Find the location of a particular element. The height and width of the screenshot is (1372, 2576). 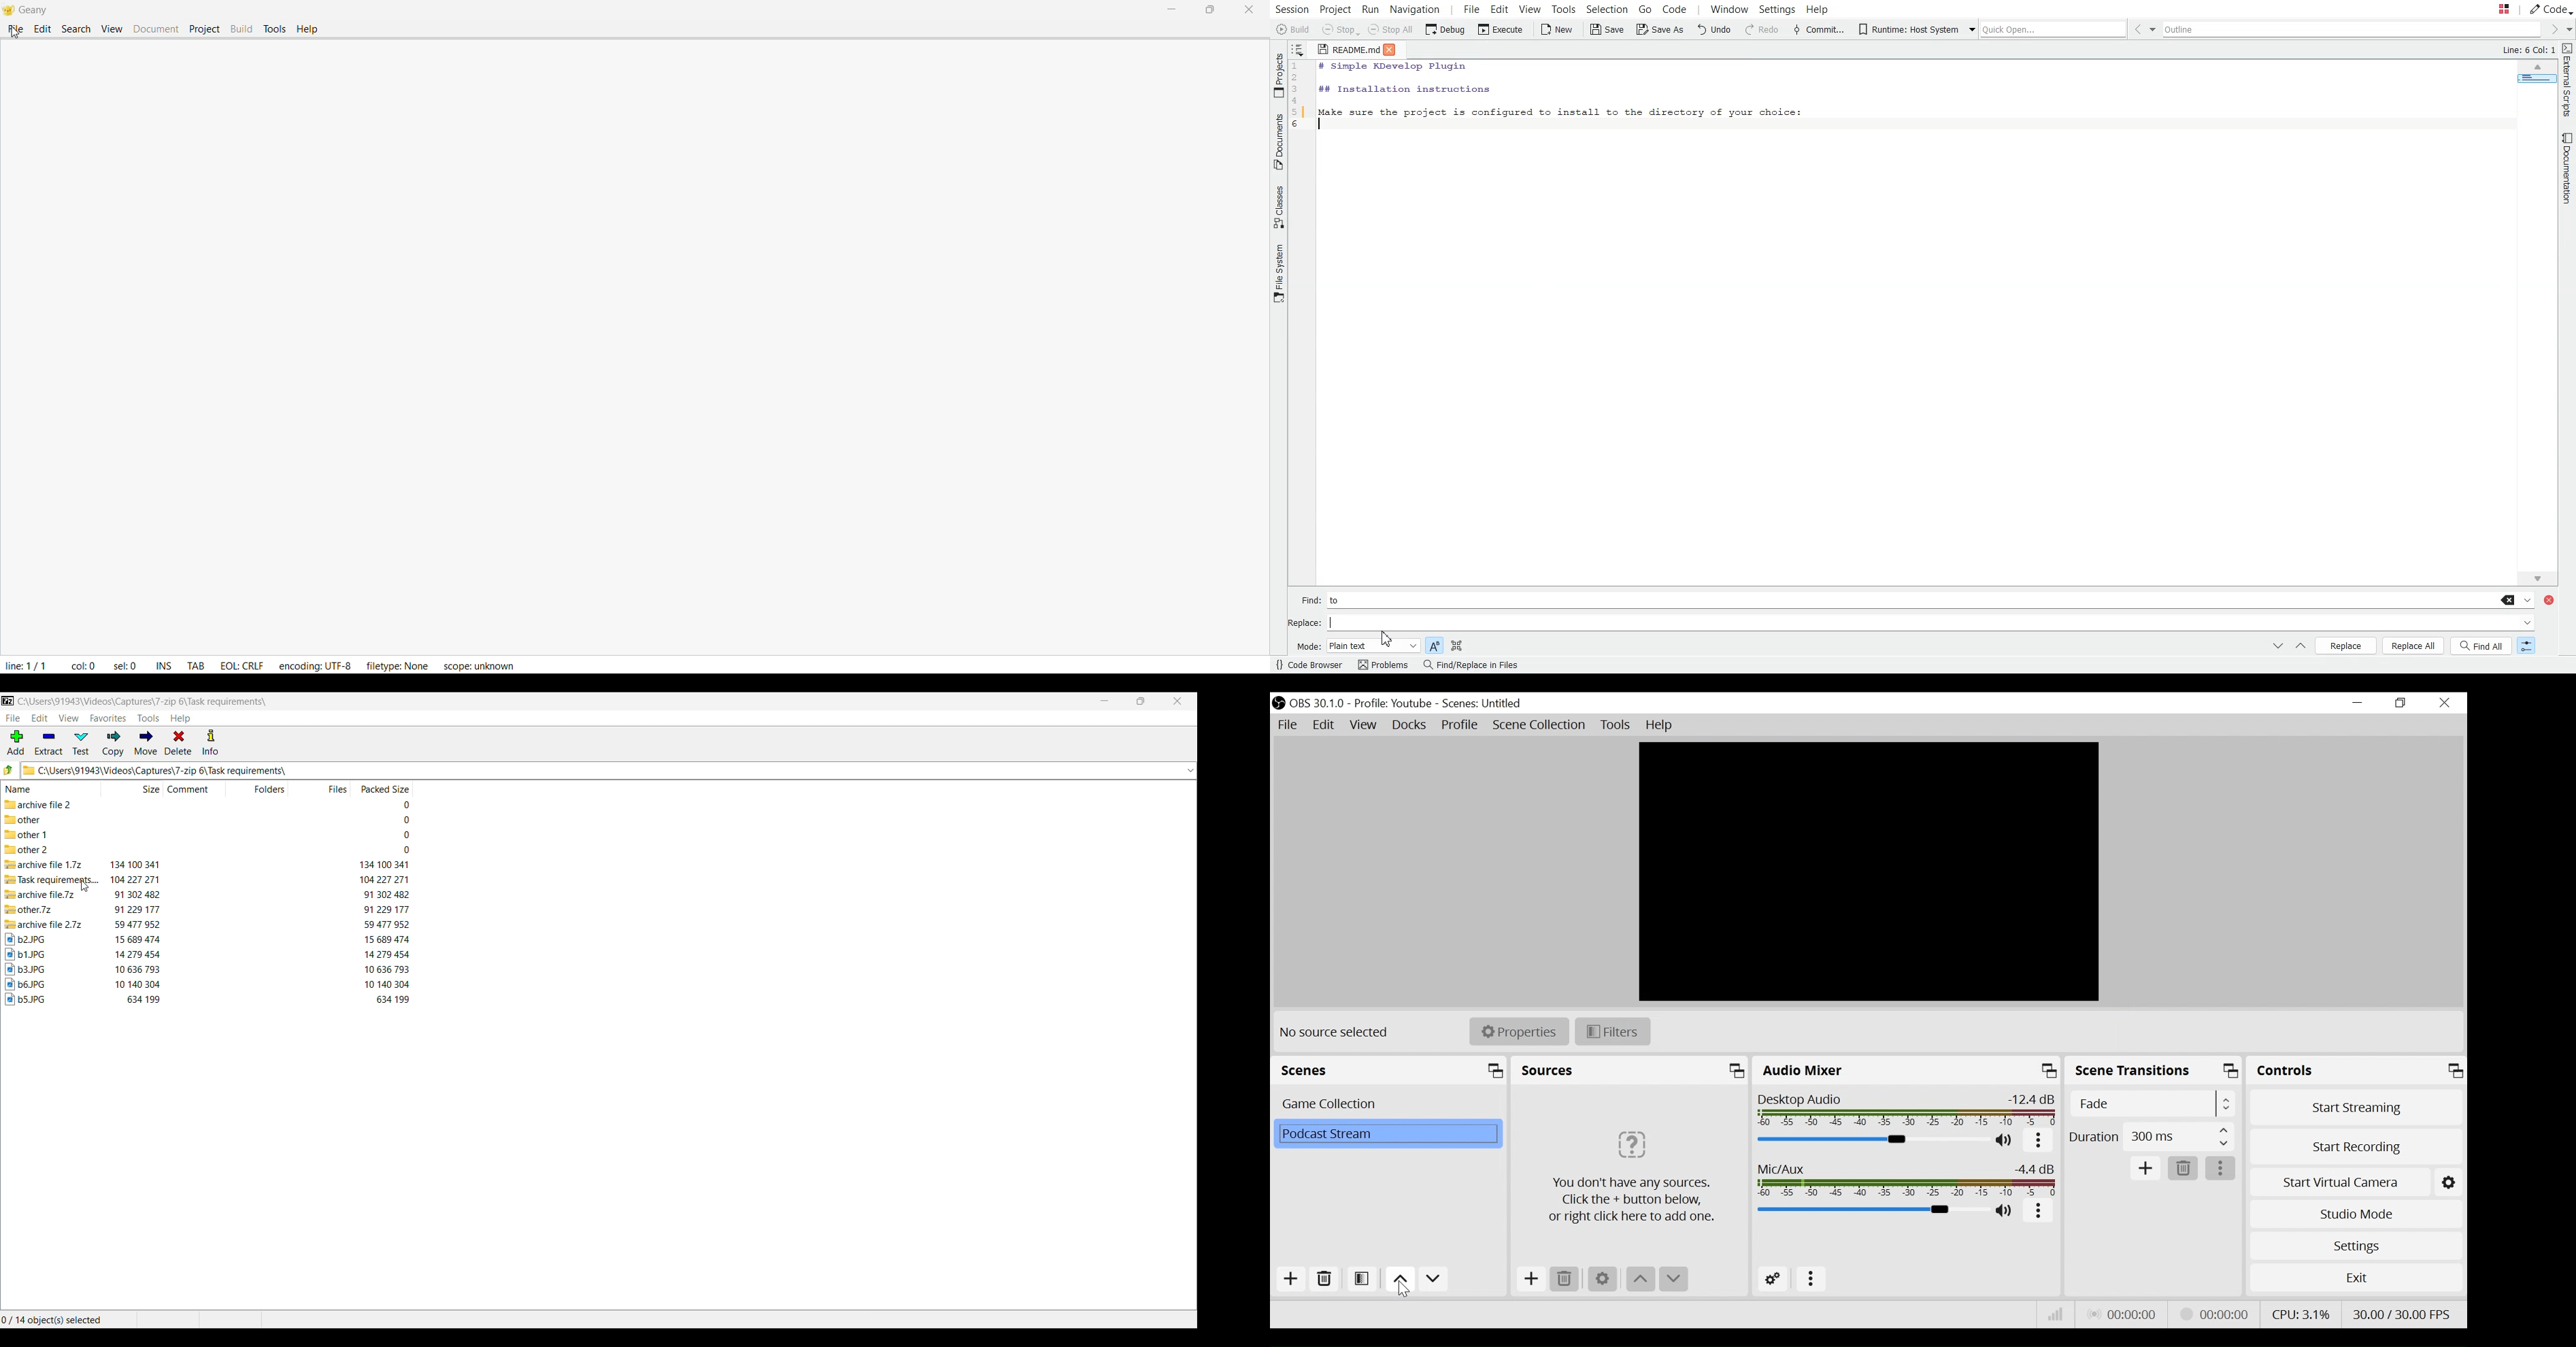

move up is located at coordinates (1639, 1280).